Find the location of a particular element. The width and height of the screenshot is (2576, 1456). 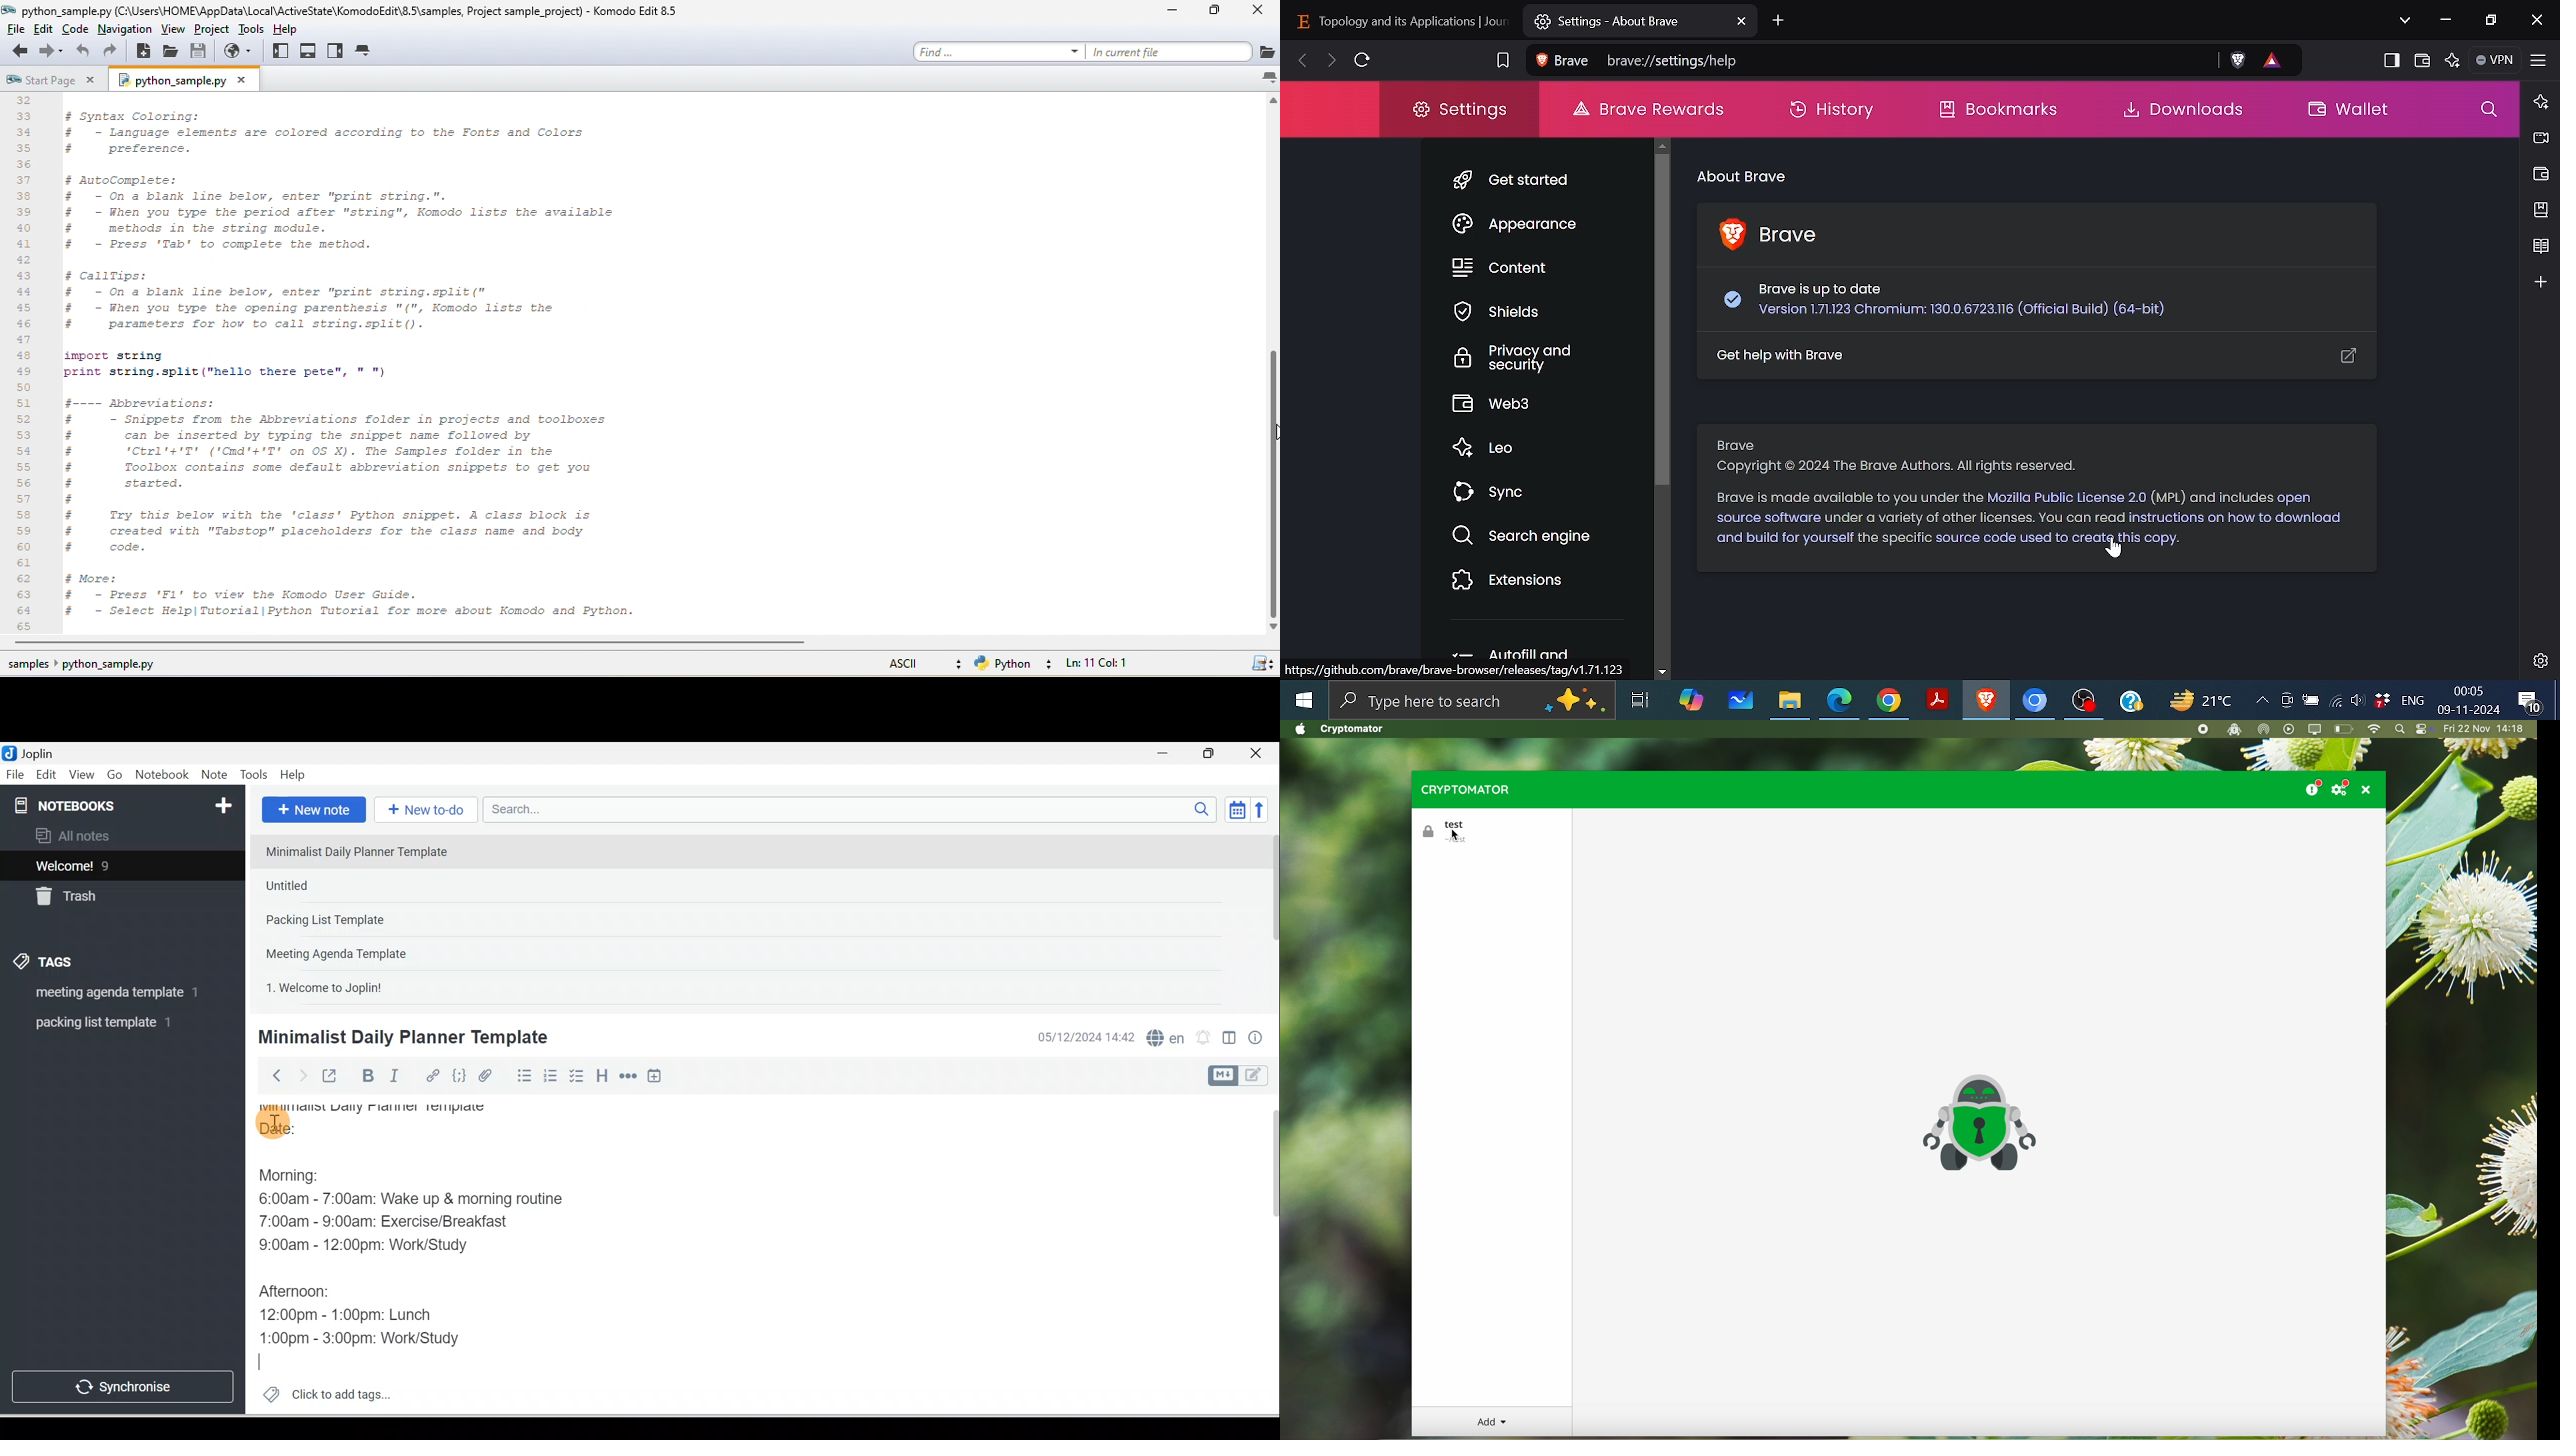

Synchronise is located at coordinates (121, 1384).